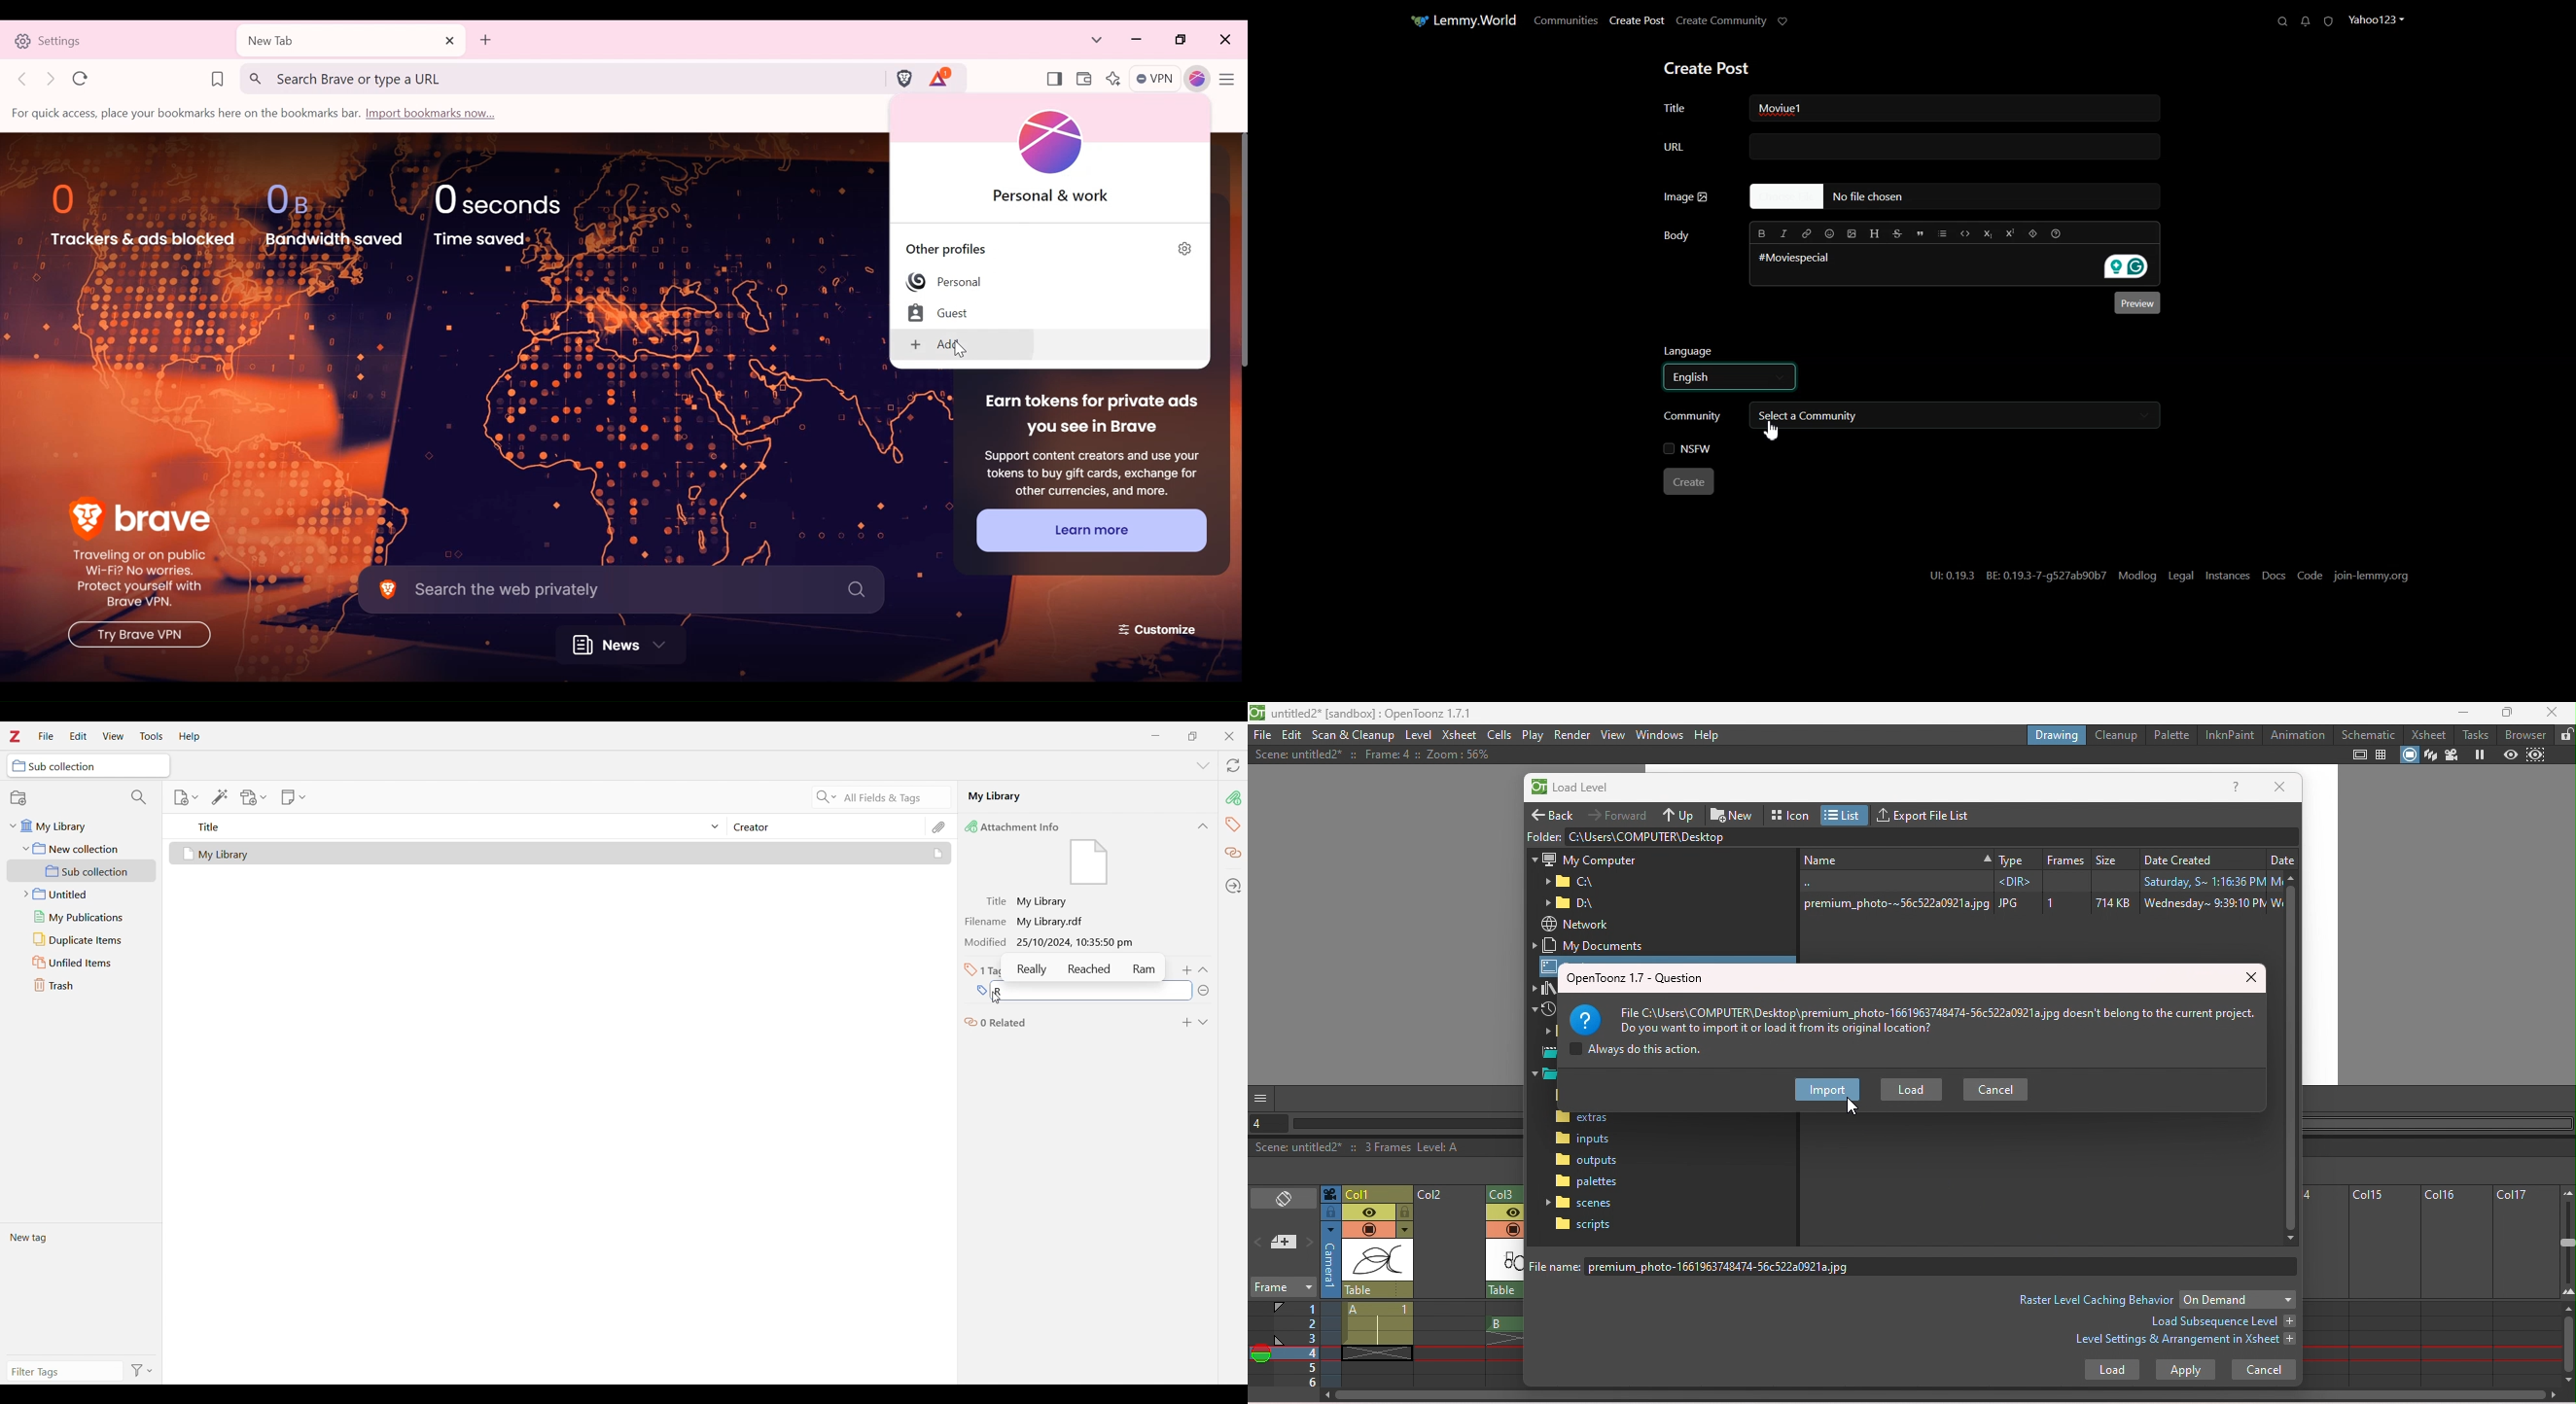  I want to click on Drawing, so click(2057, 734).